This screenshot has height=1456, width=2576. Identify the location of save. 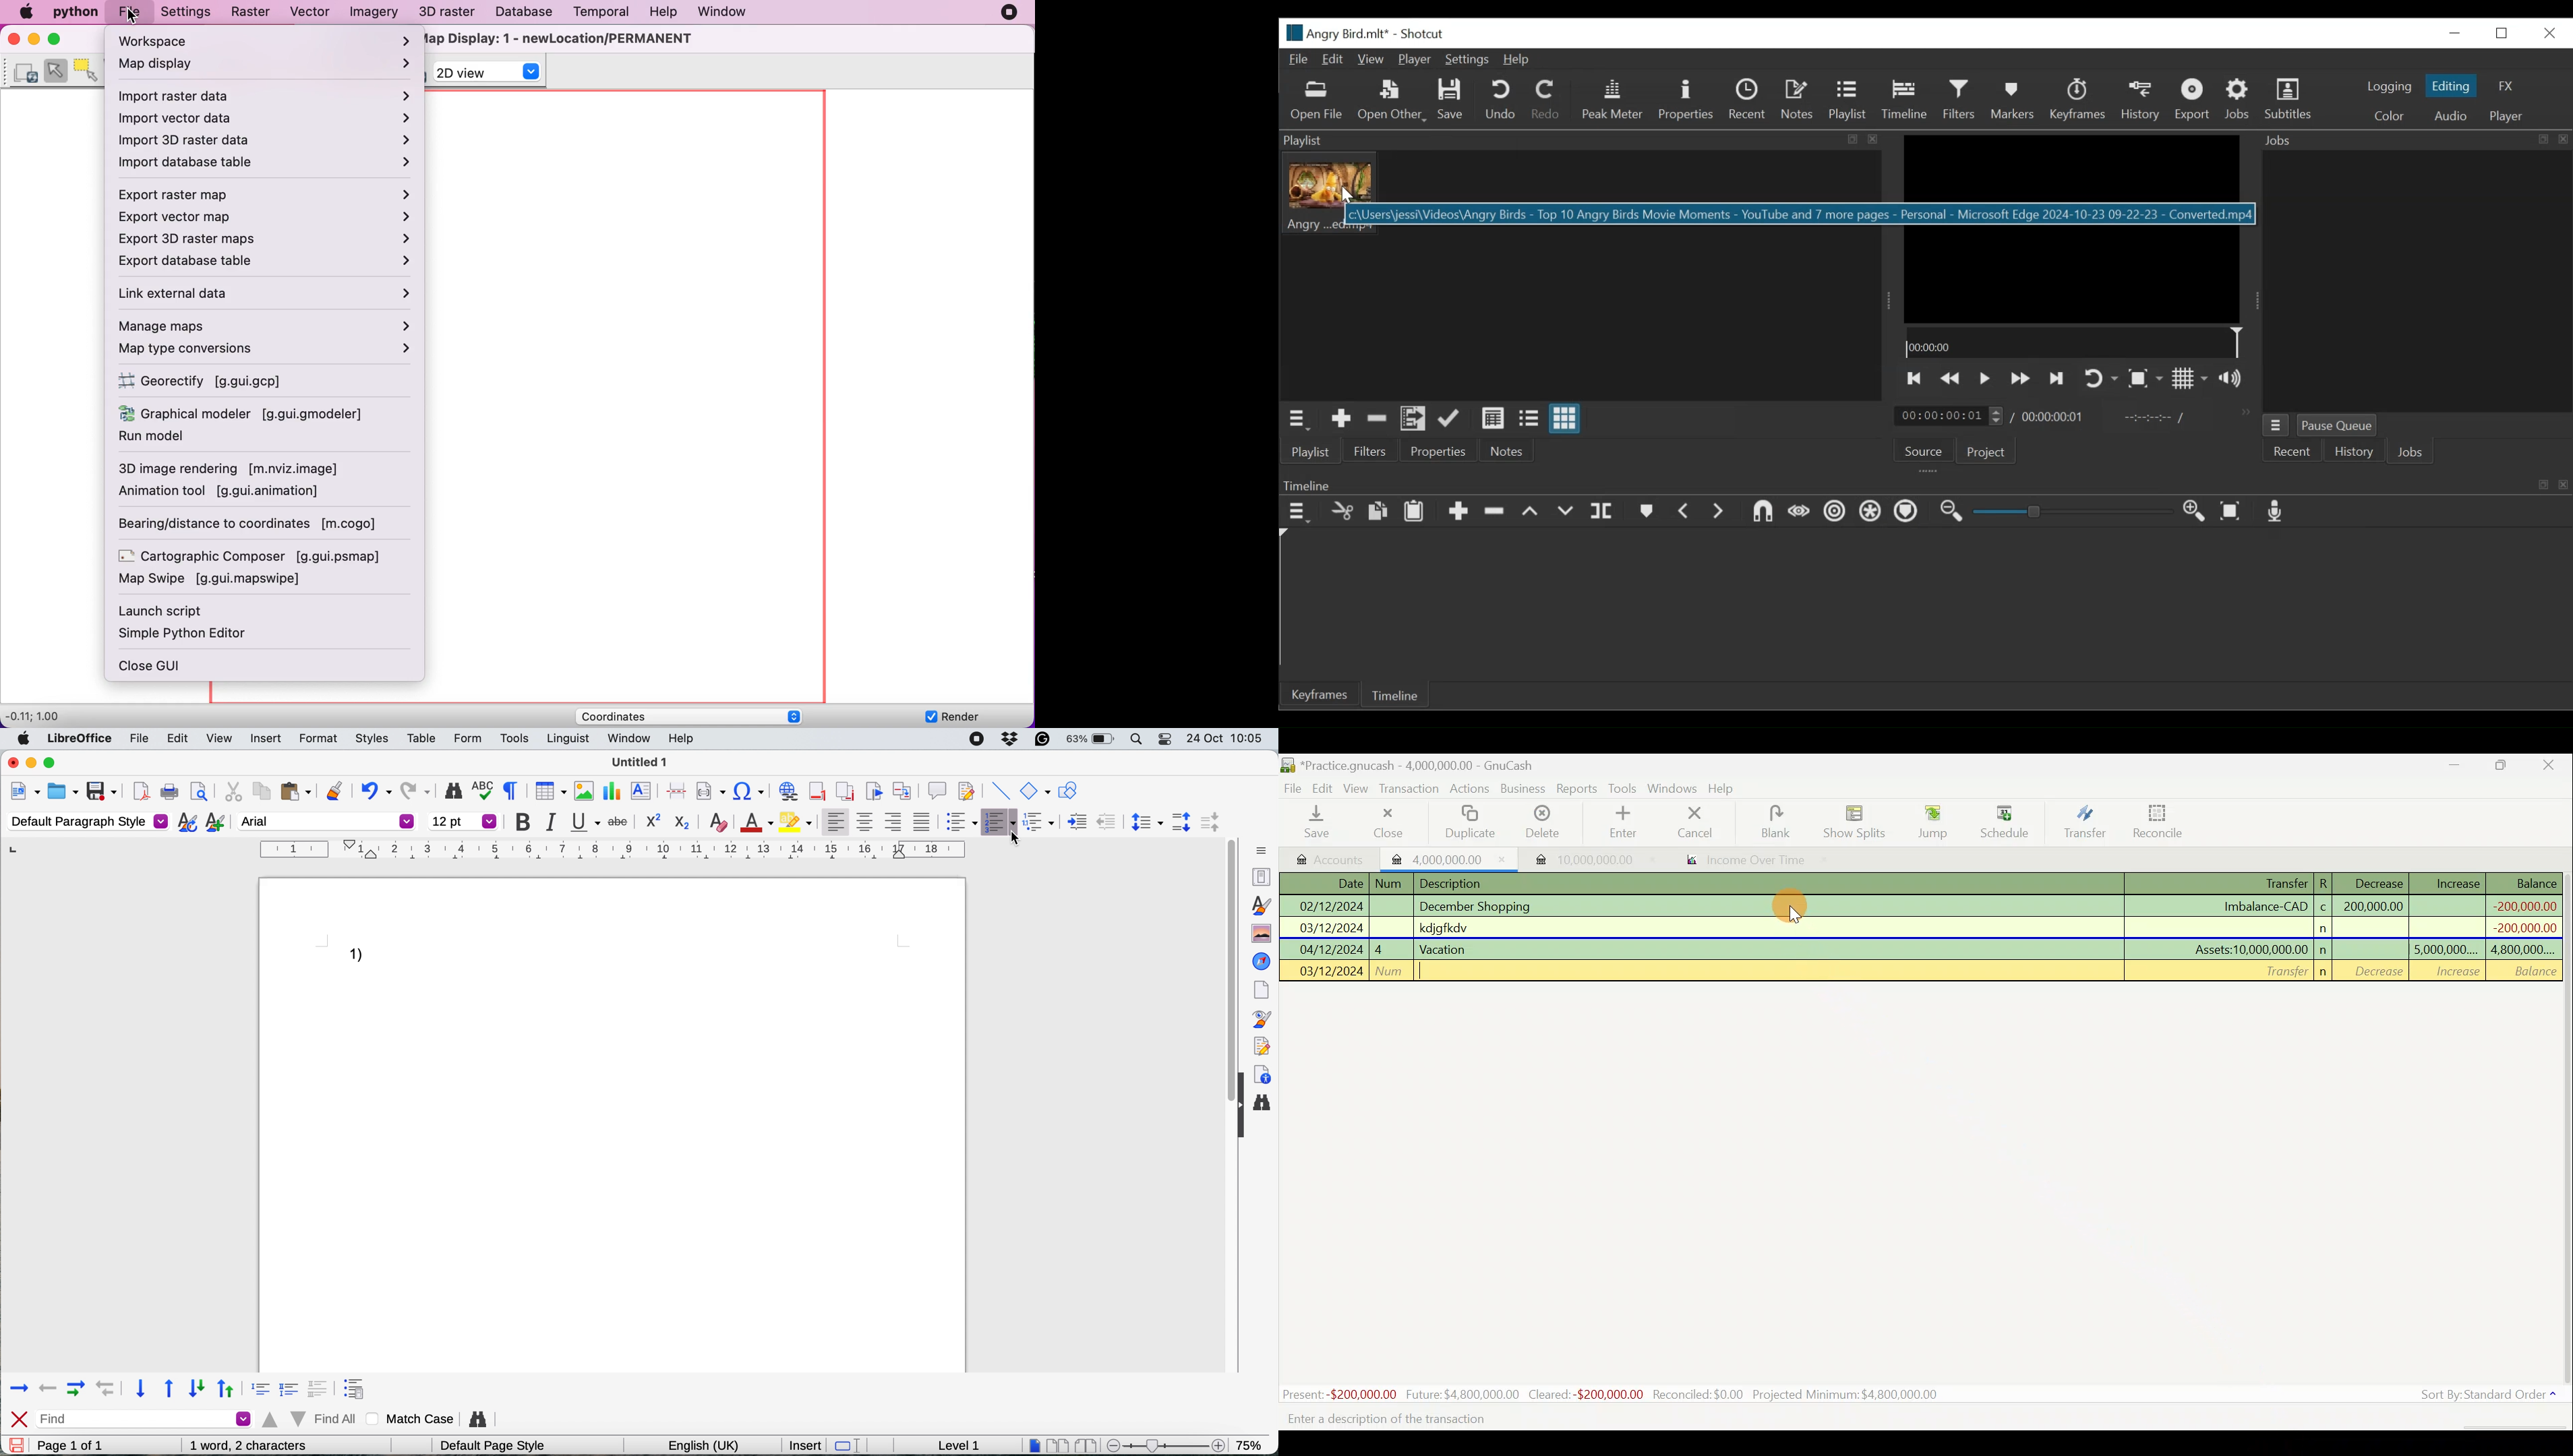
(103, 791).